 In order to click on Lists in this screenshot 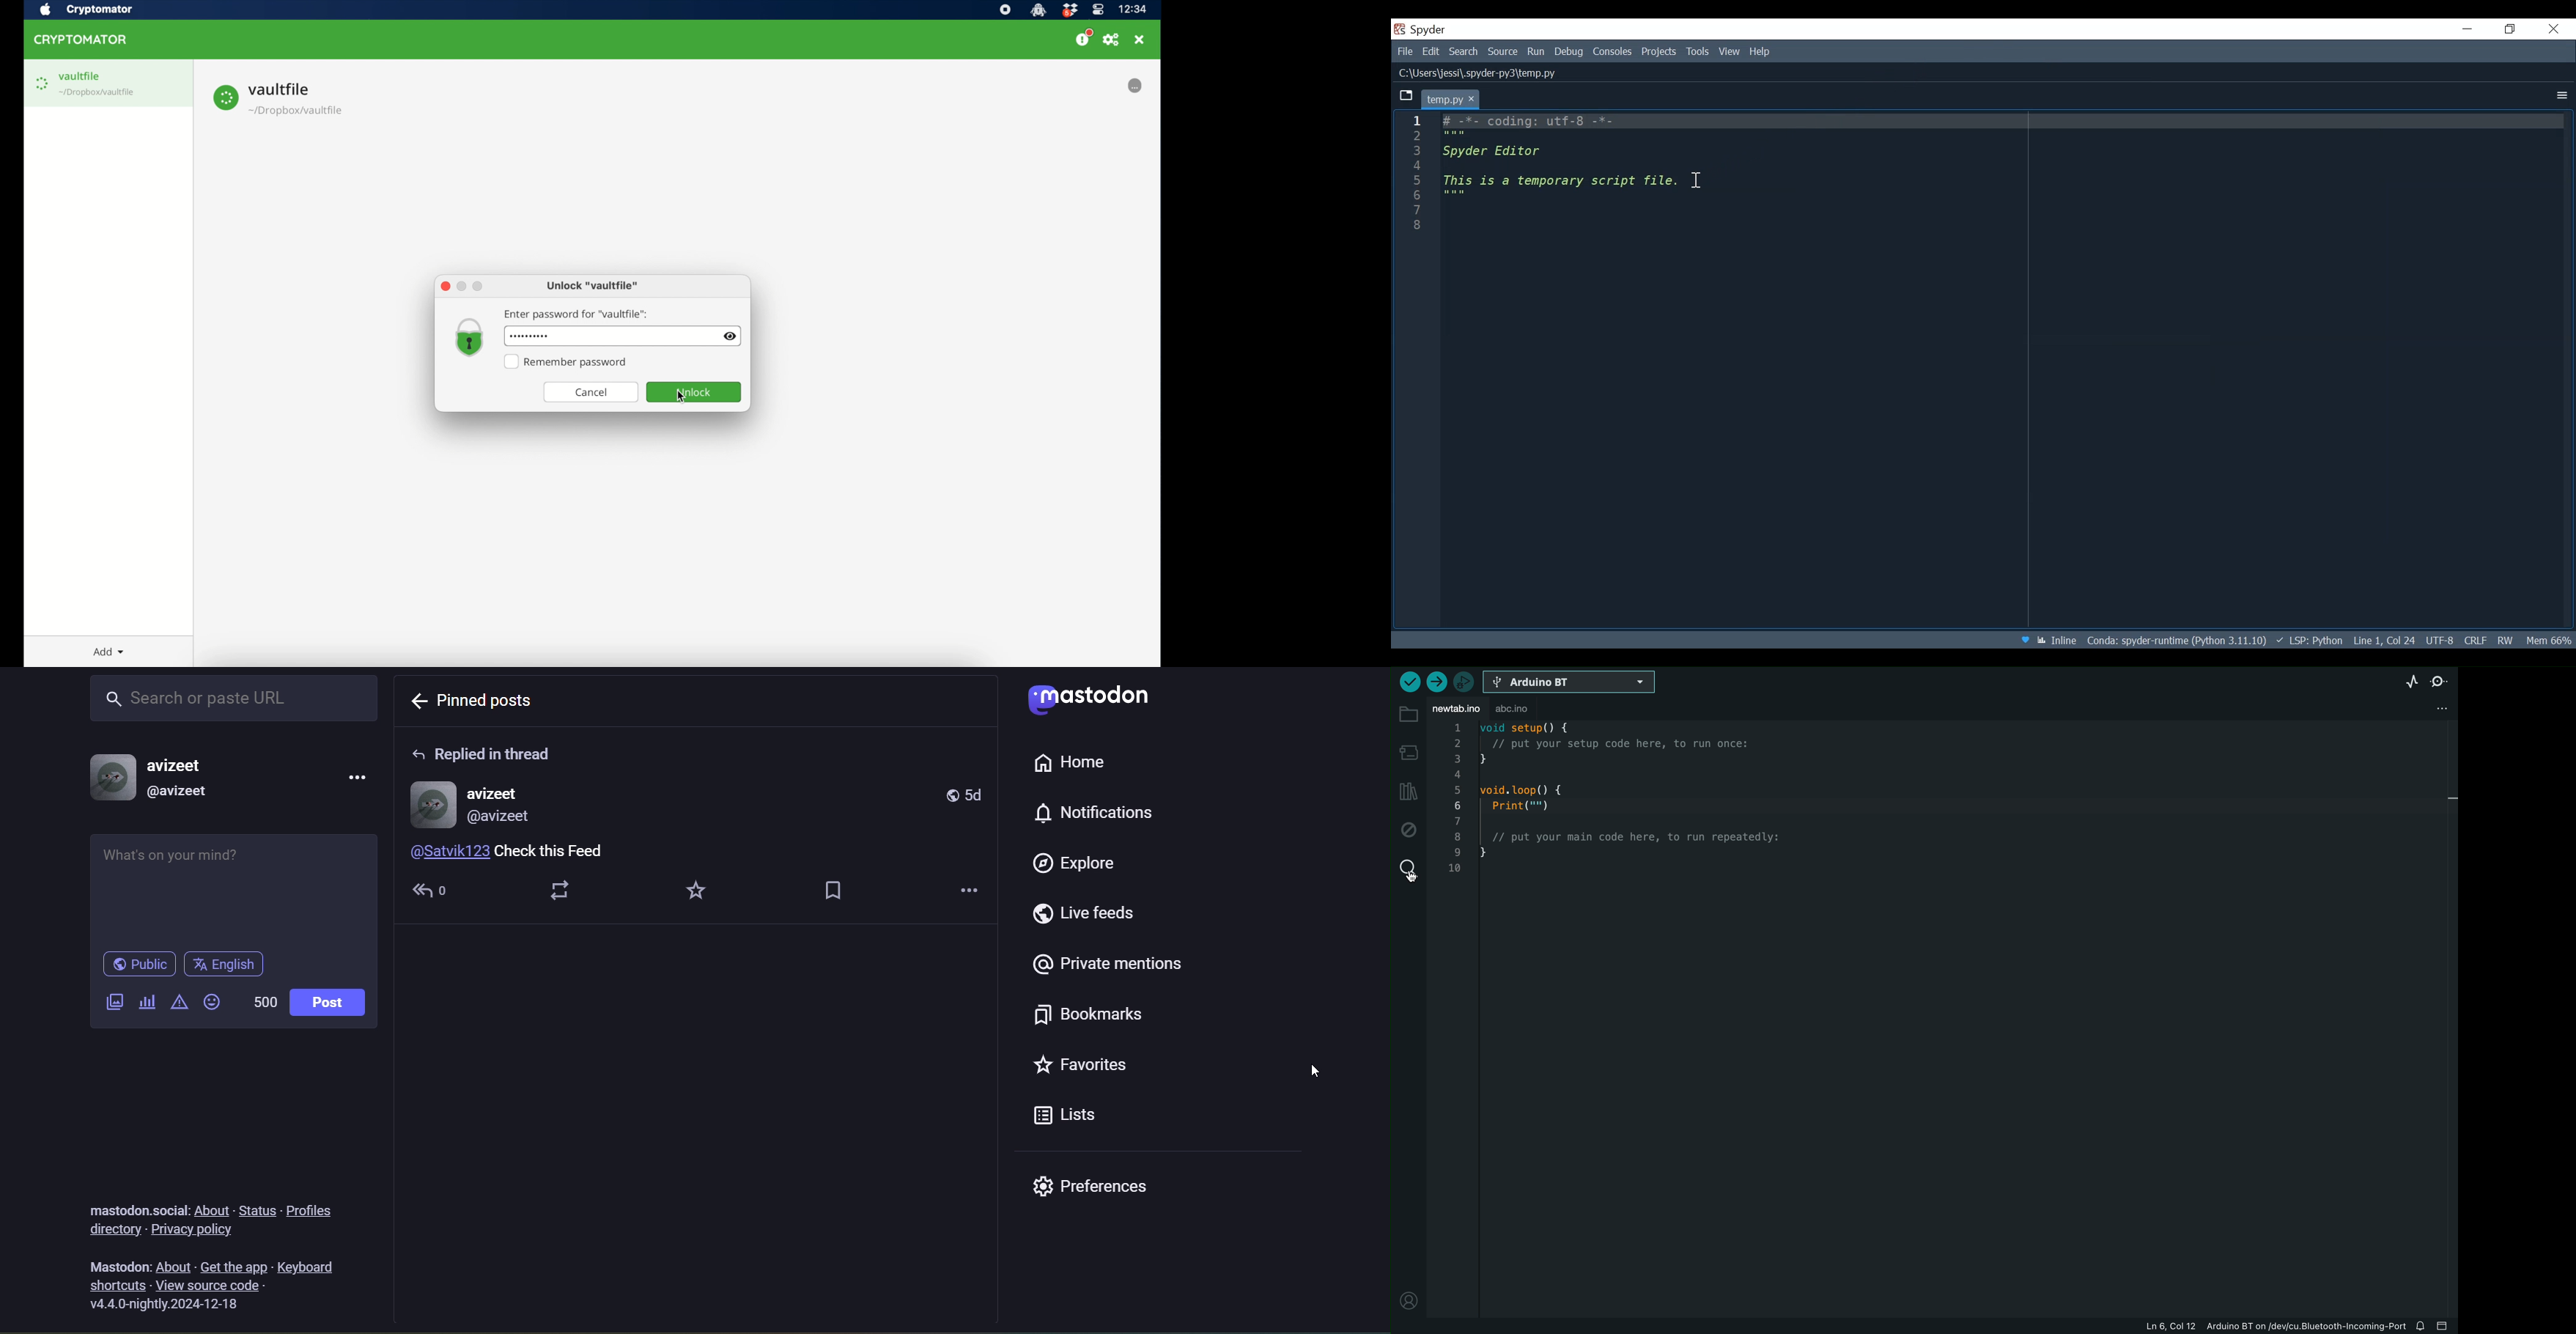, I will do `click(1063, 1119)`.